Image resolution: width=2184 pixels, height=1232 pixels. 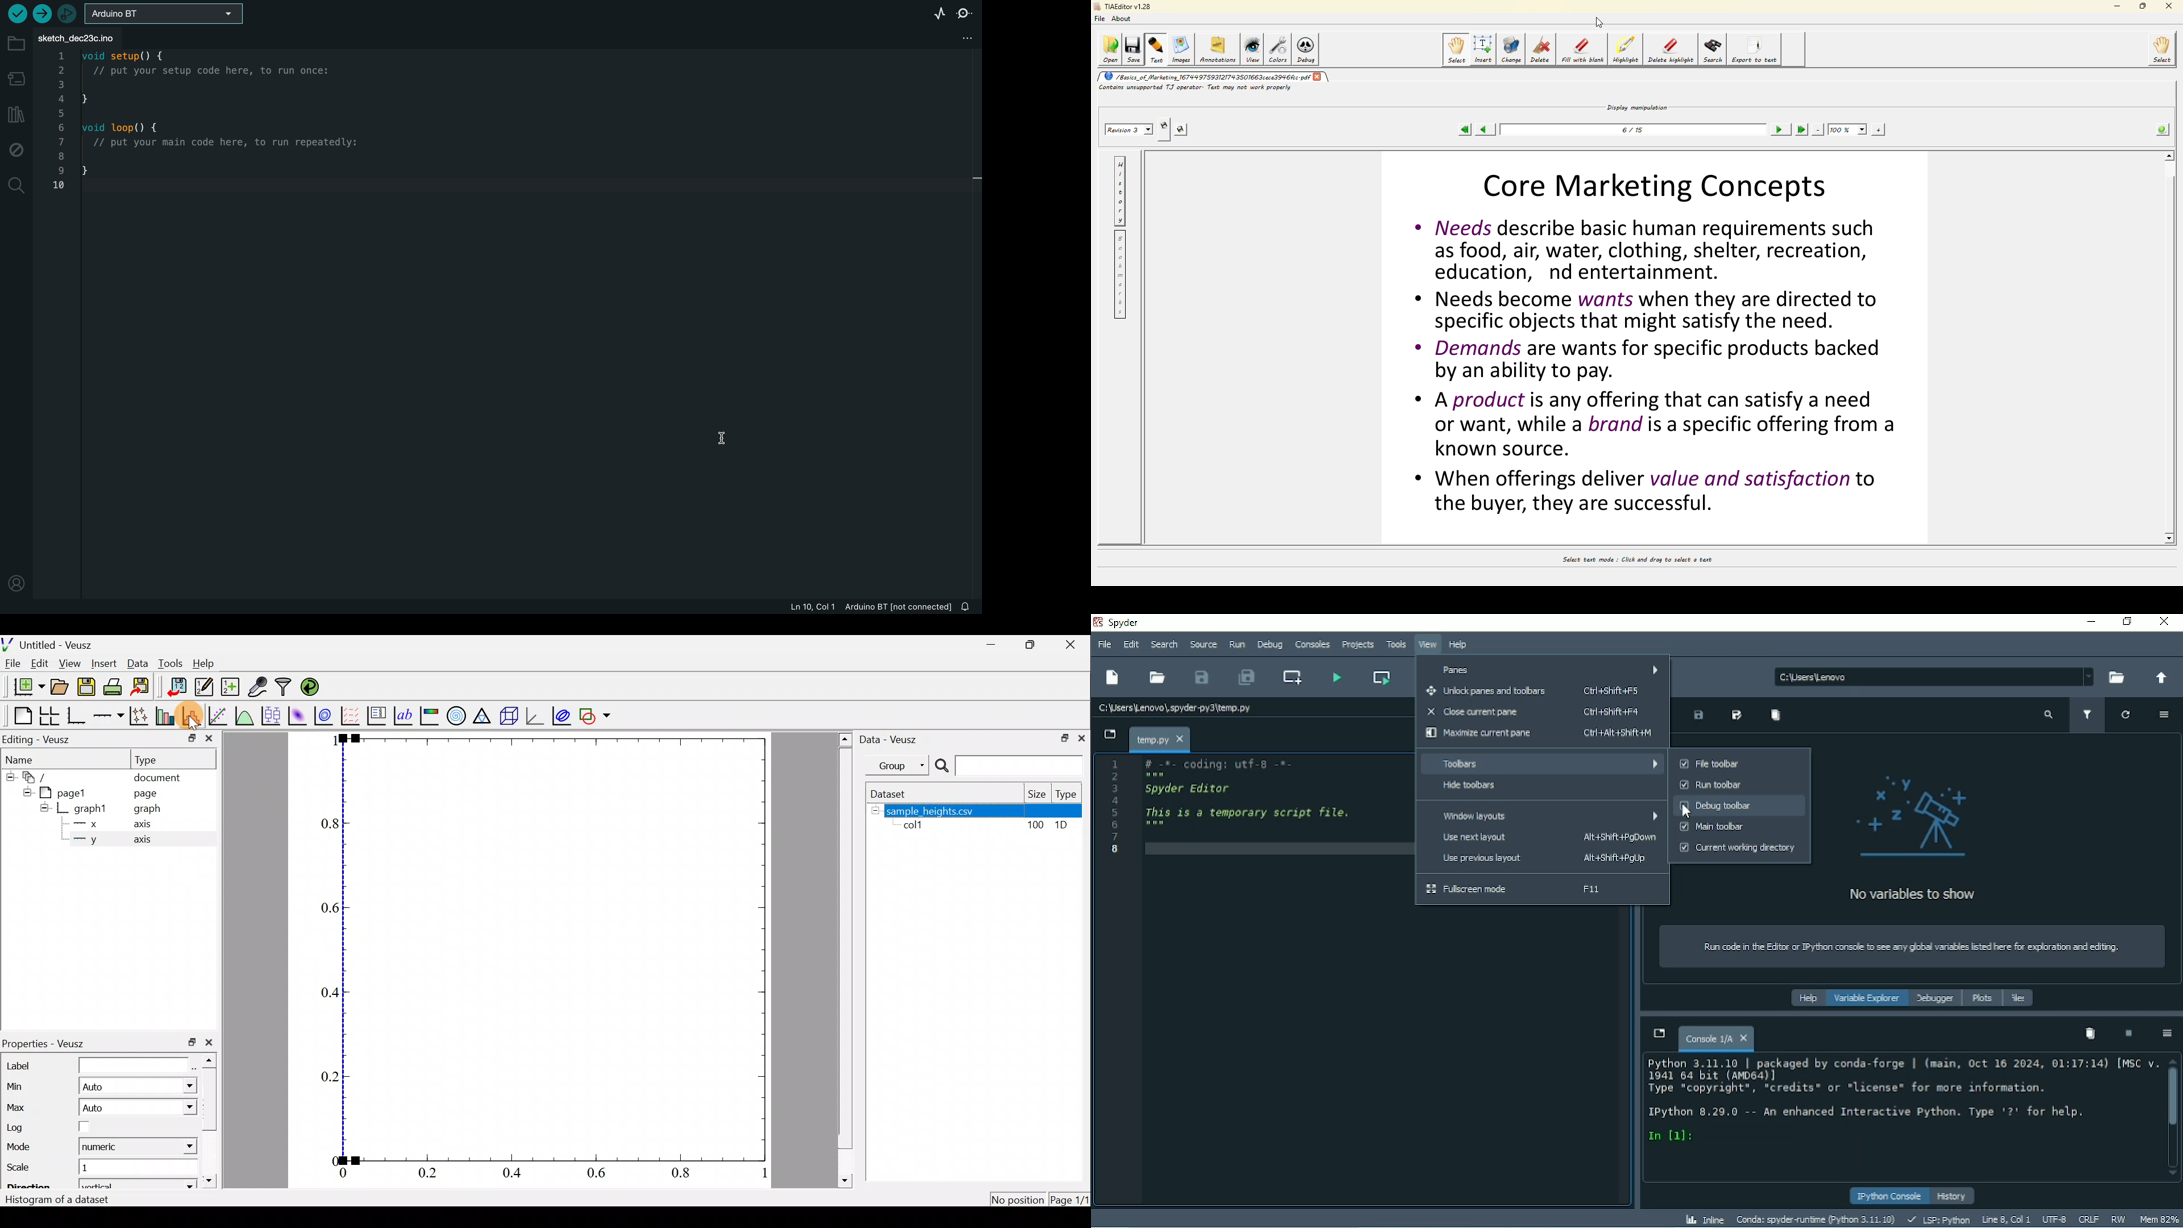 I want to click on Plots, so click(x=1982, y=999).